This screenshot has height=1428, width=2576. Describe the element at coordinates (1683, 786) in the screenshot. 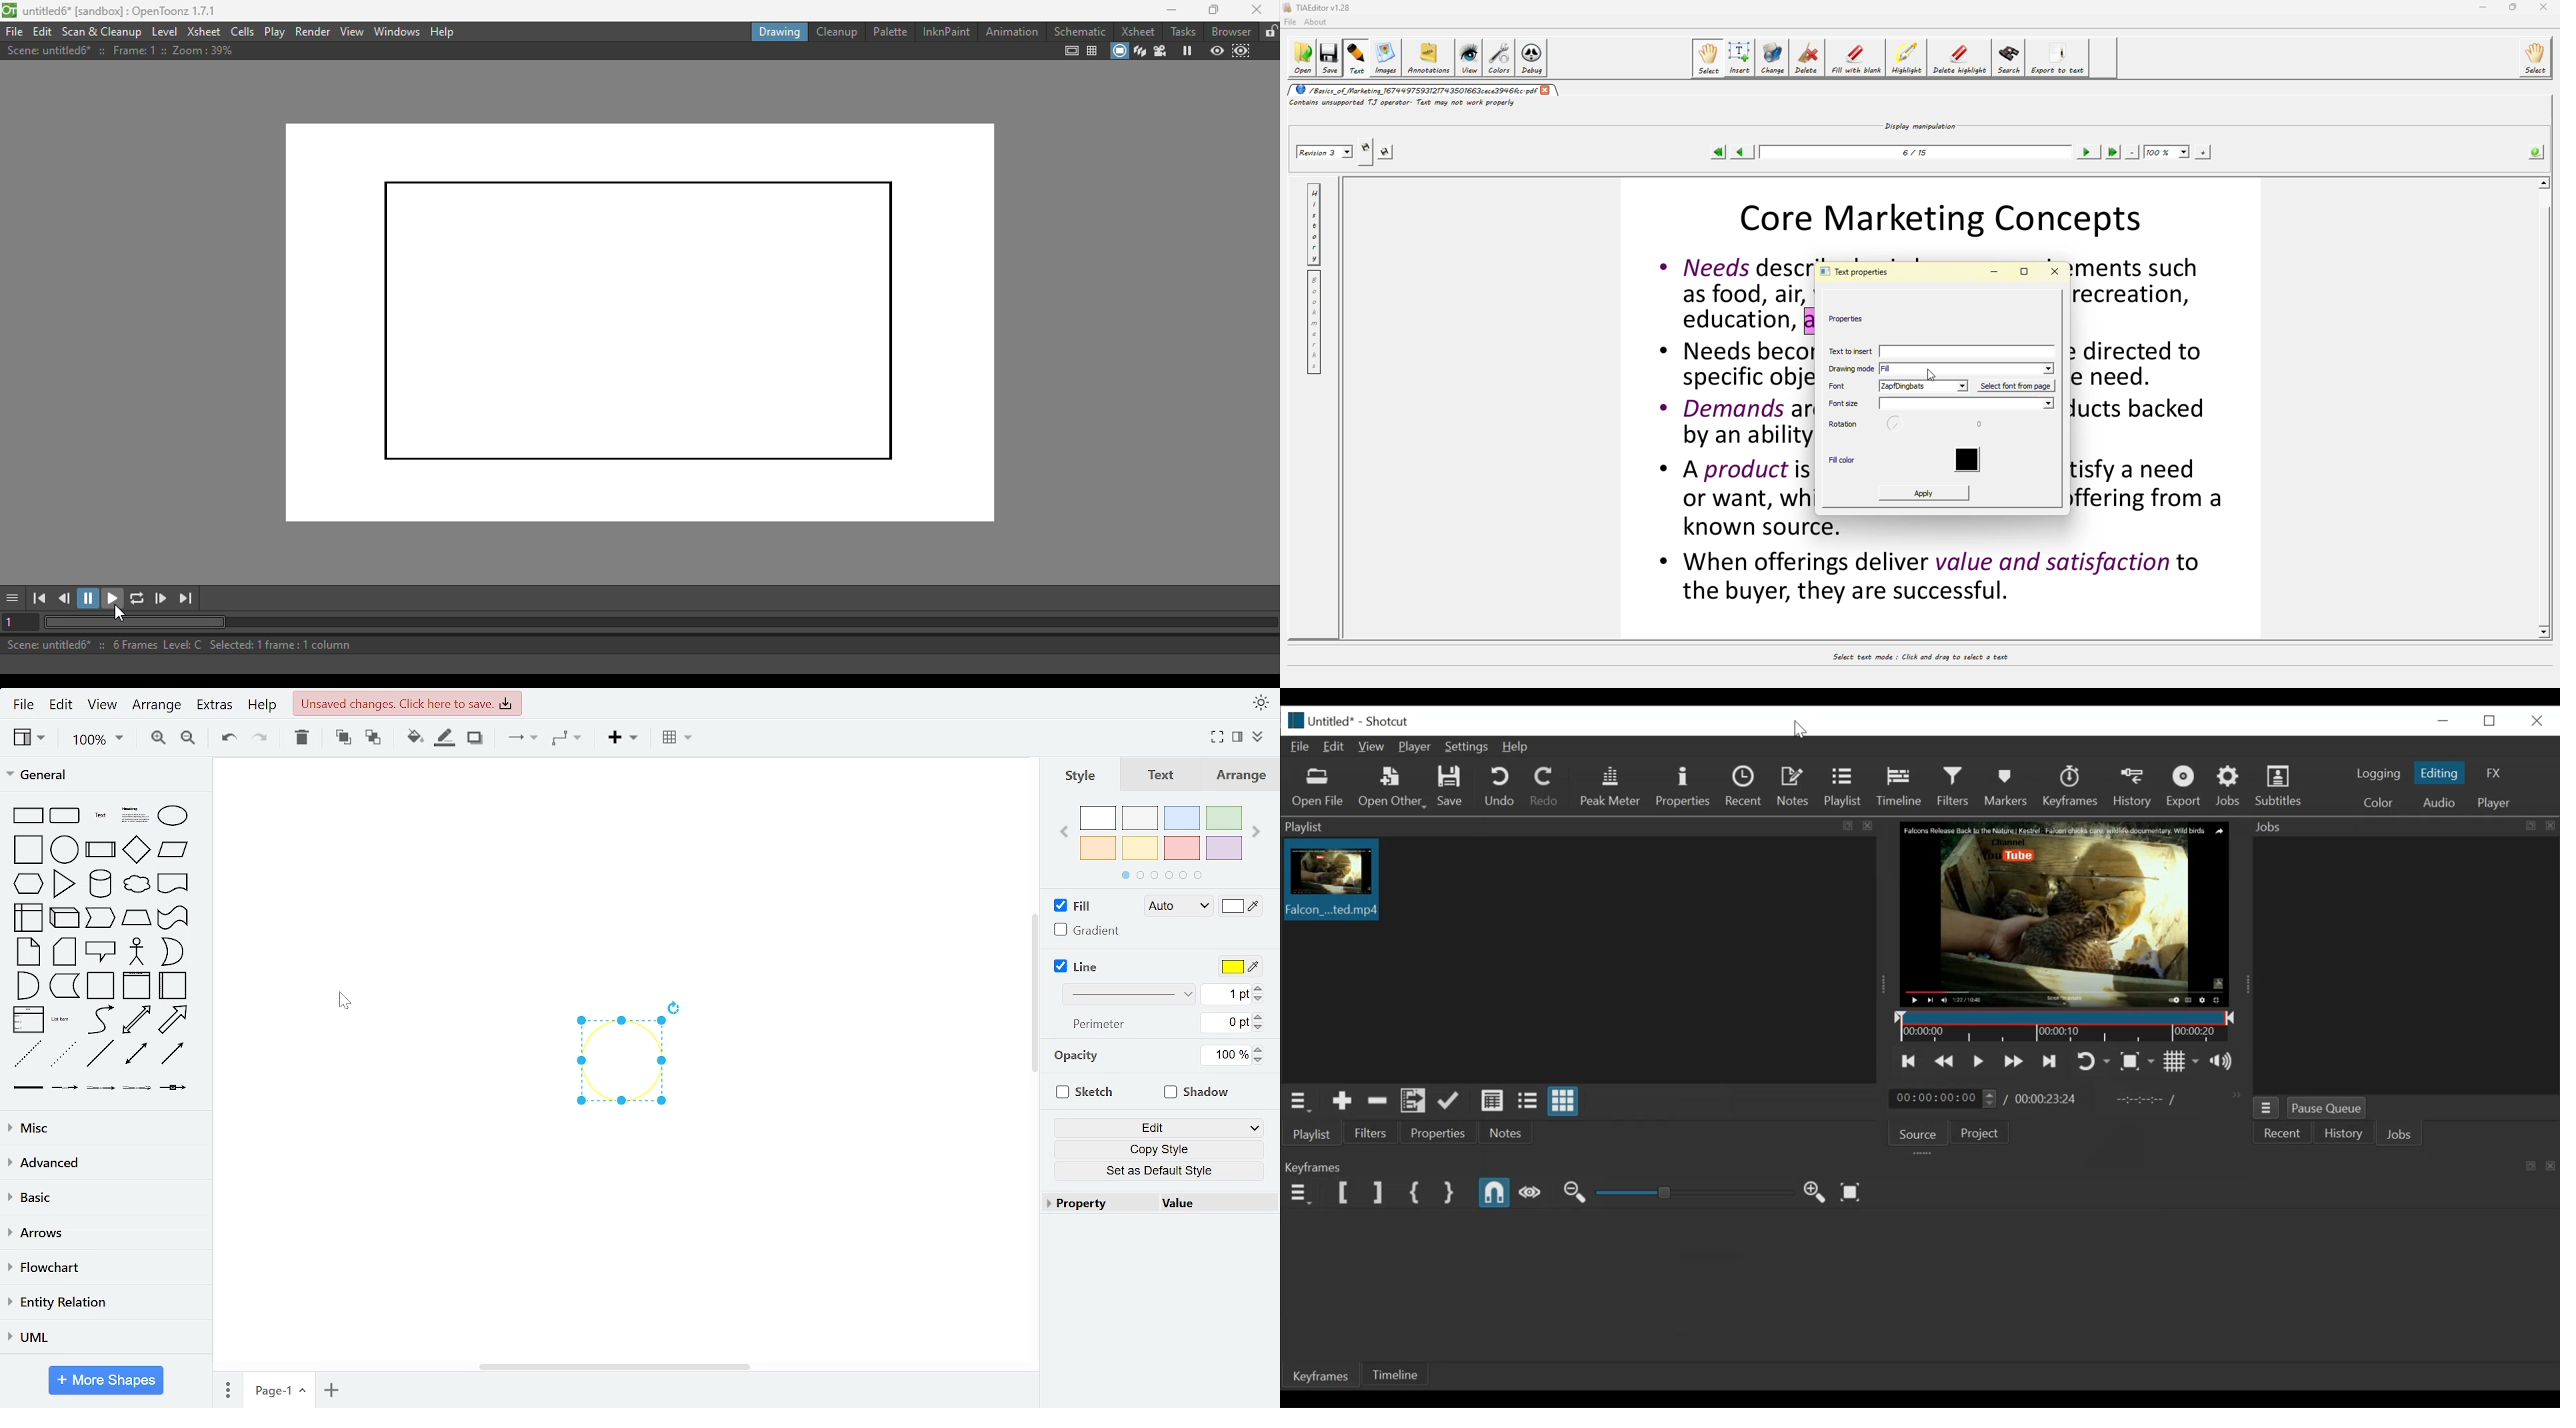

I see `Properties` at that location.